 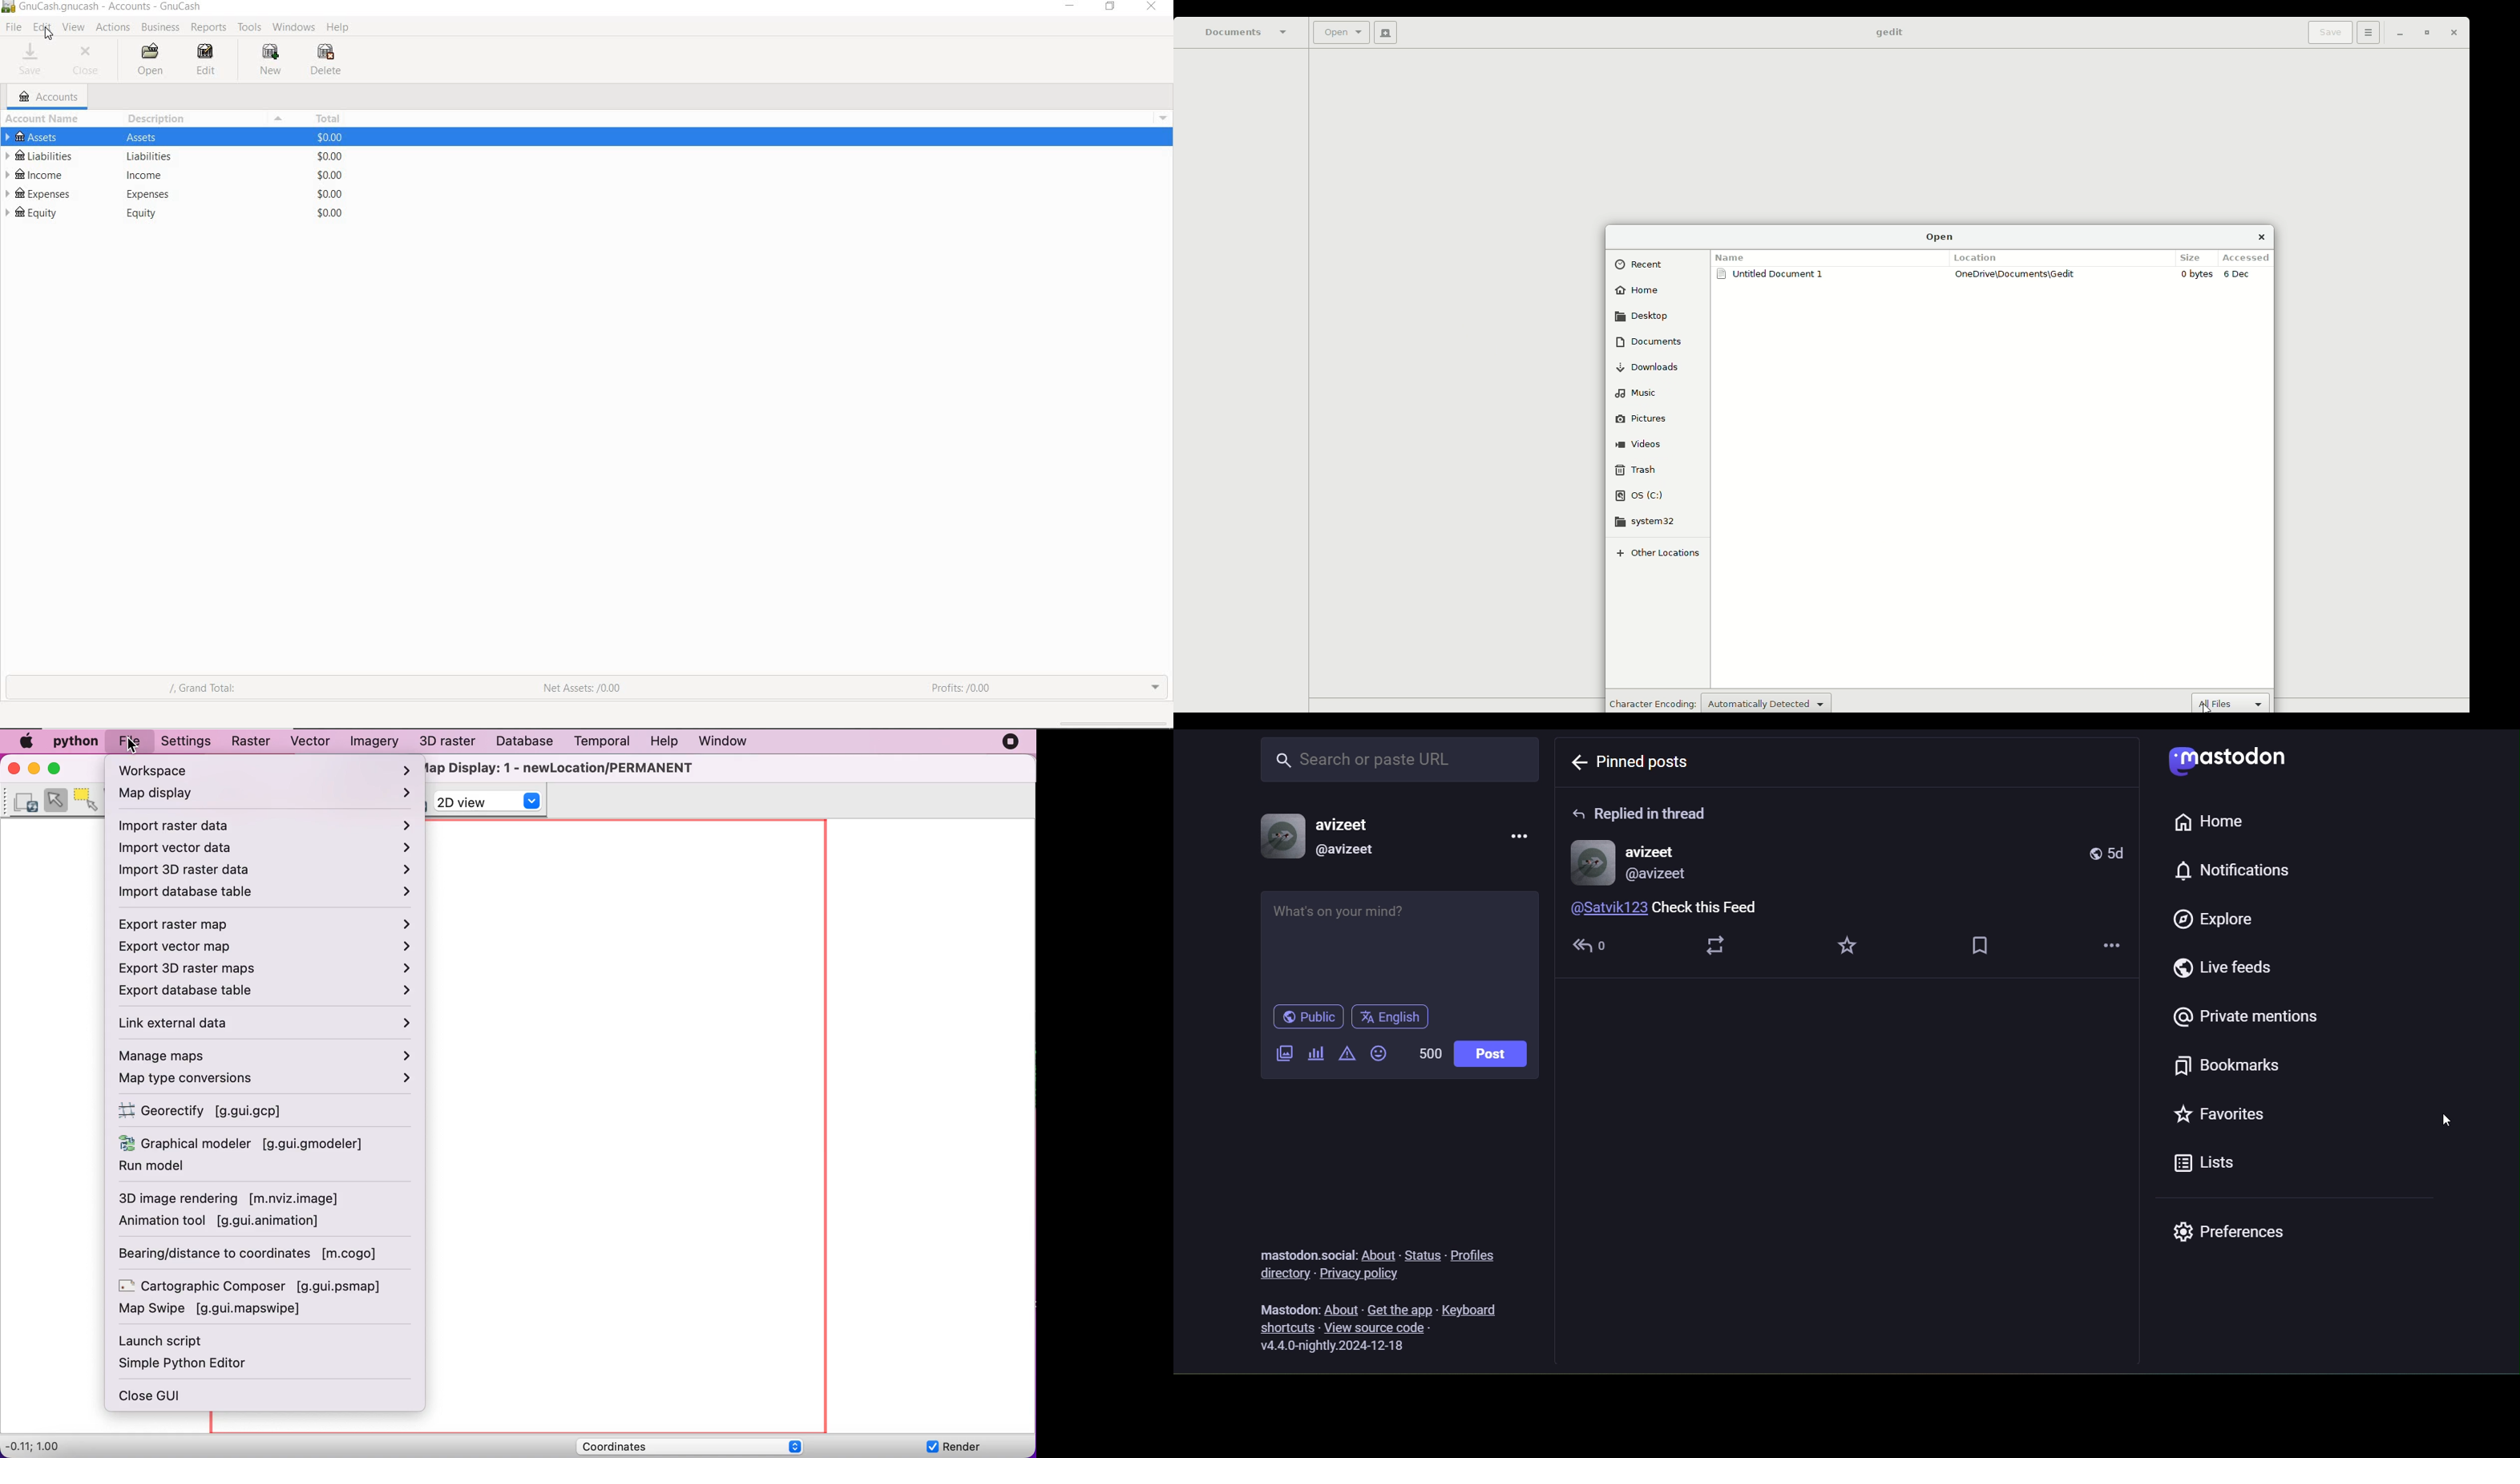 I want to click on privacy policy, so click(x=1371, y=1274).